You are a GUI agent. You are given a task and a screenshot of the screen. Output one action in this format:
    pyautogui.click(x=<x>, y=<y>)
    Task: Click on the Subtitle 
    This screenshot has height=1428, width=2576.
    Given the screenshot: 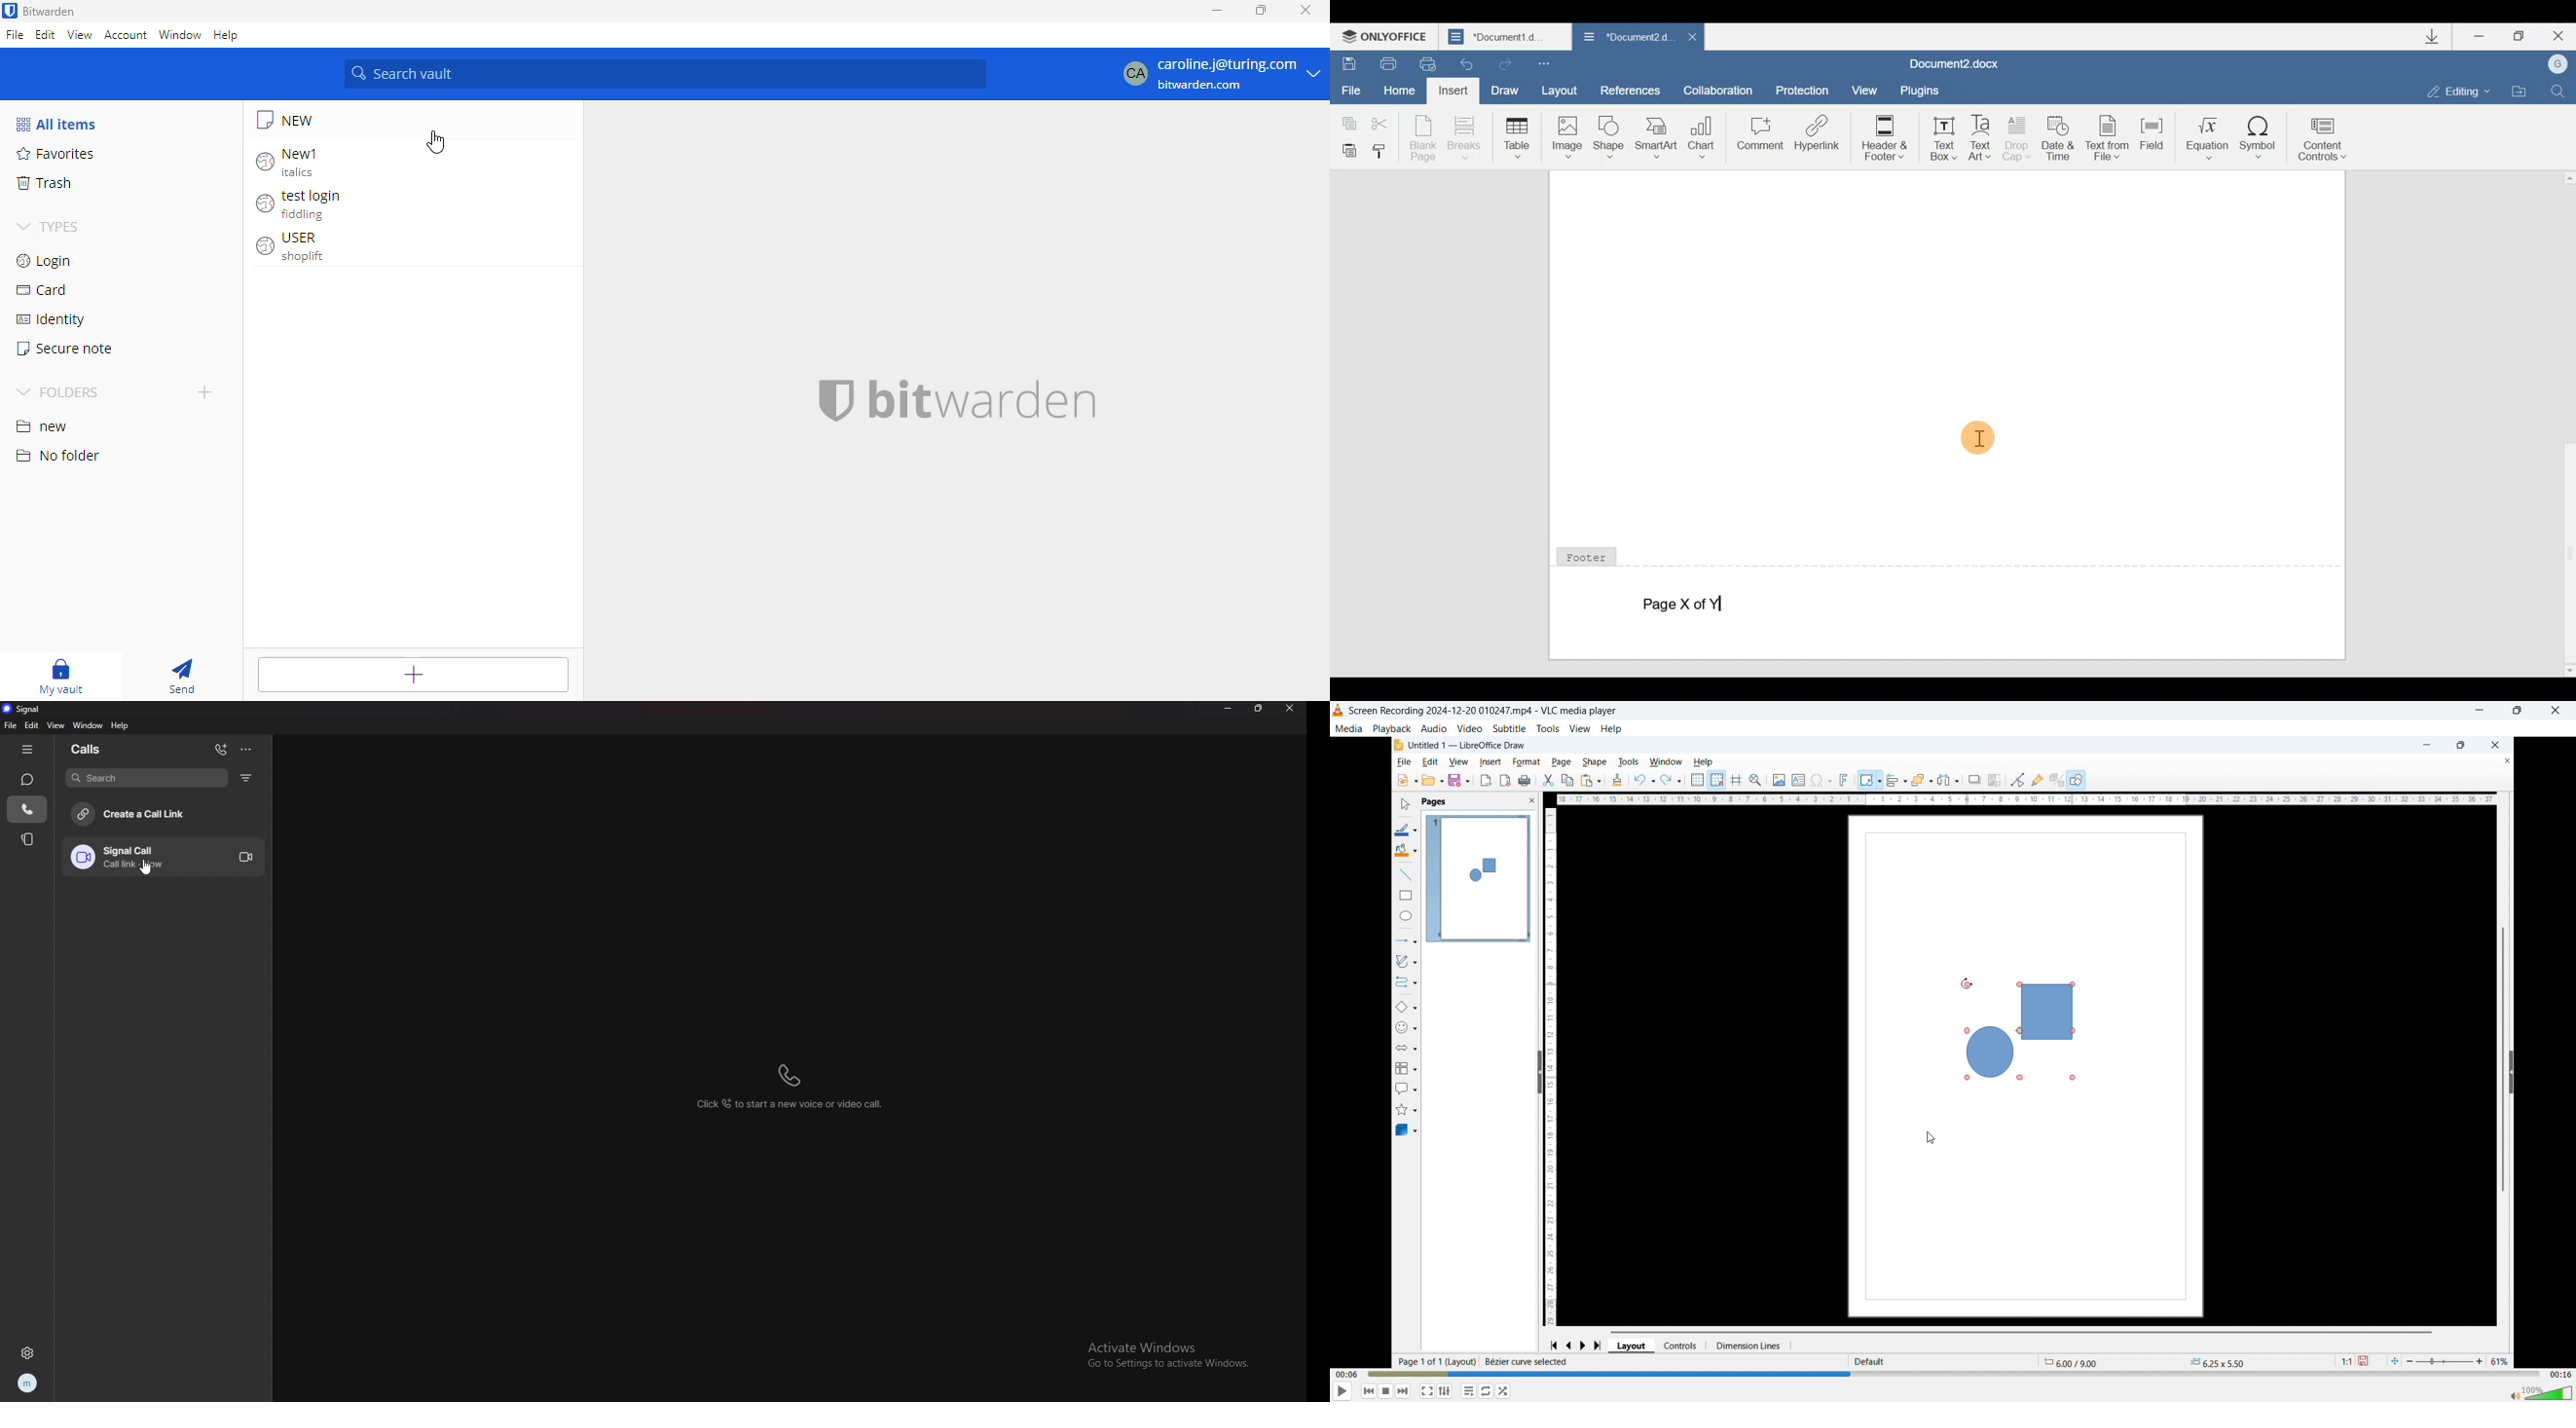 What is the action you would take?
    pyautogui.click(x=1509, y=728)
    